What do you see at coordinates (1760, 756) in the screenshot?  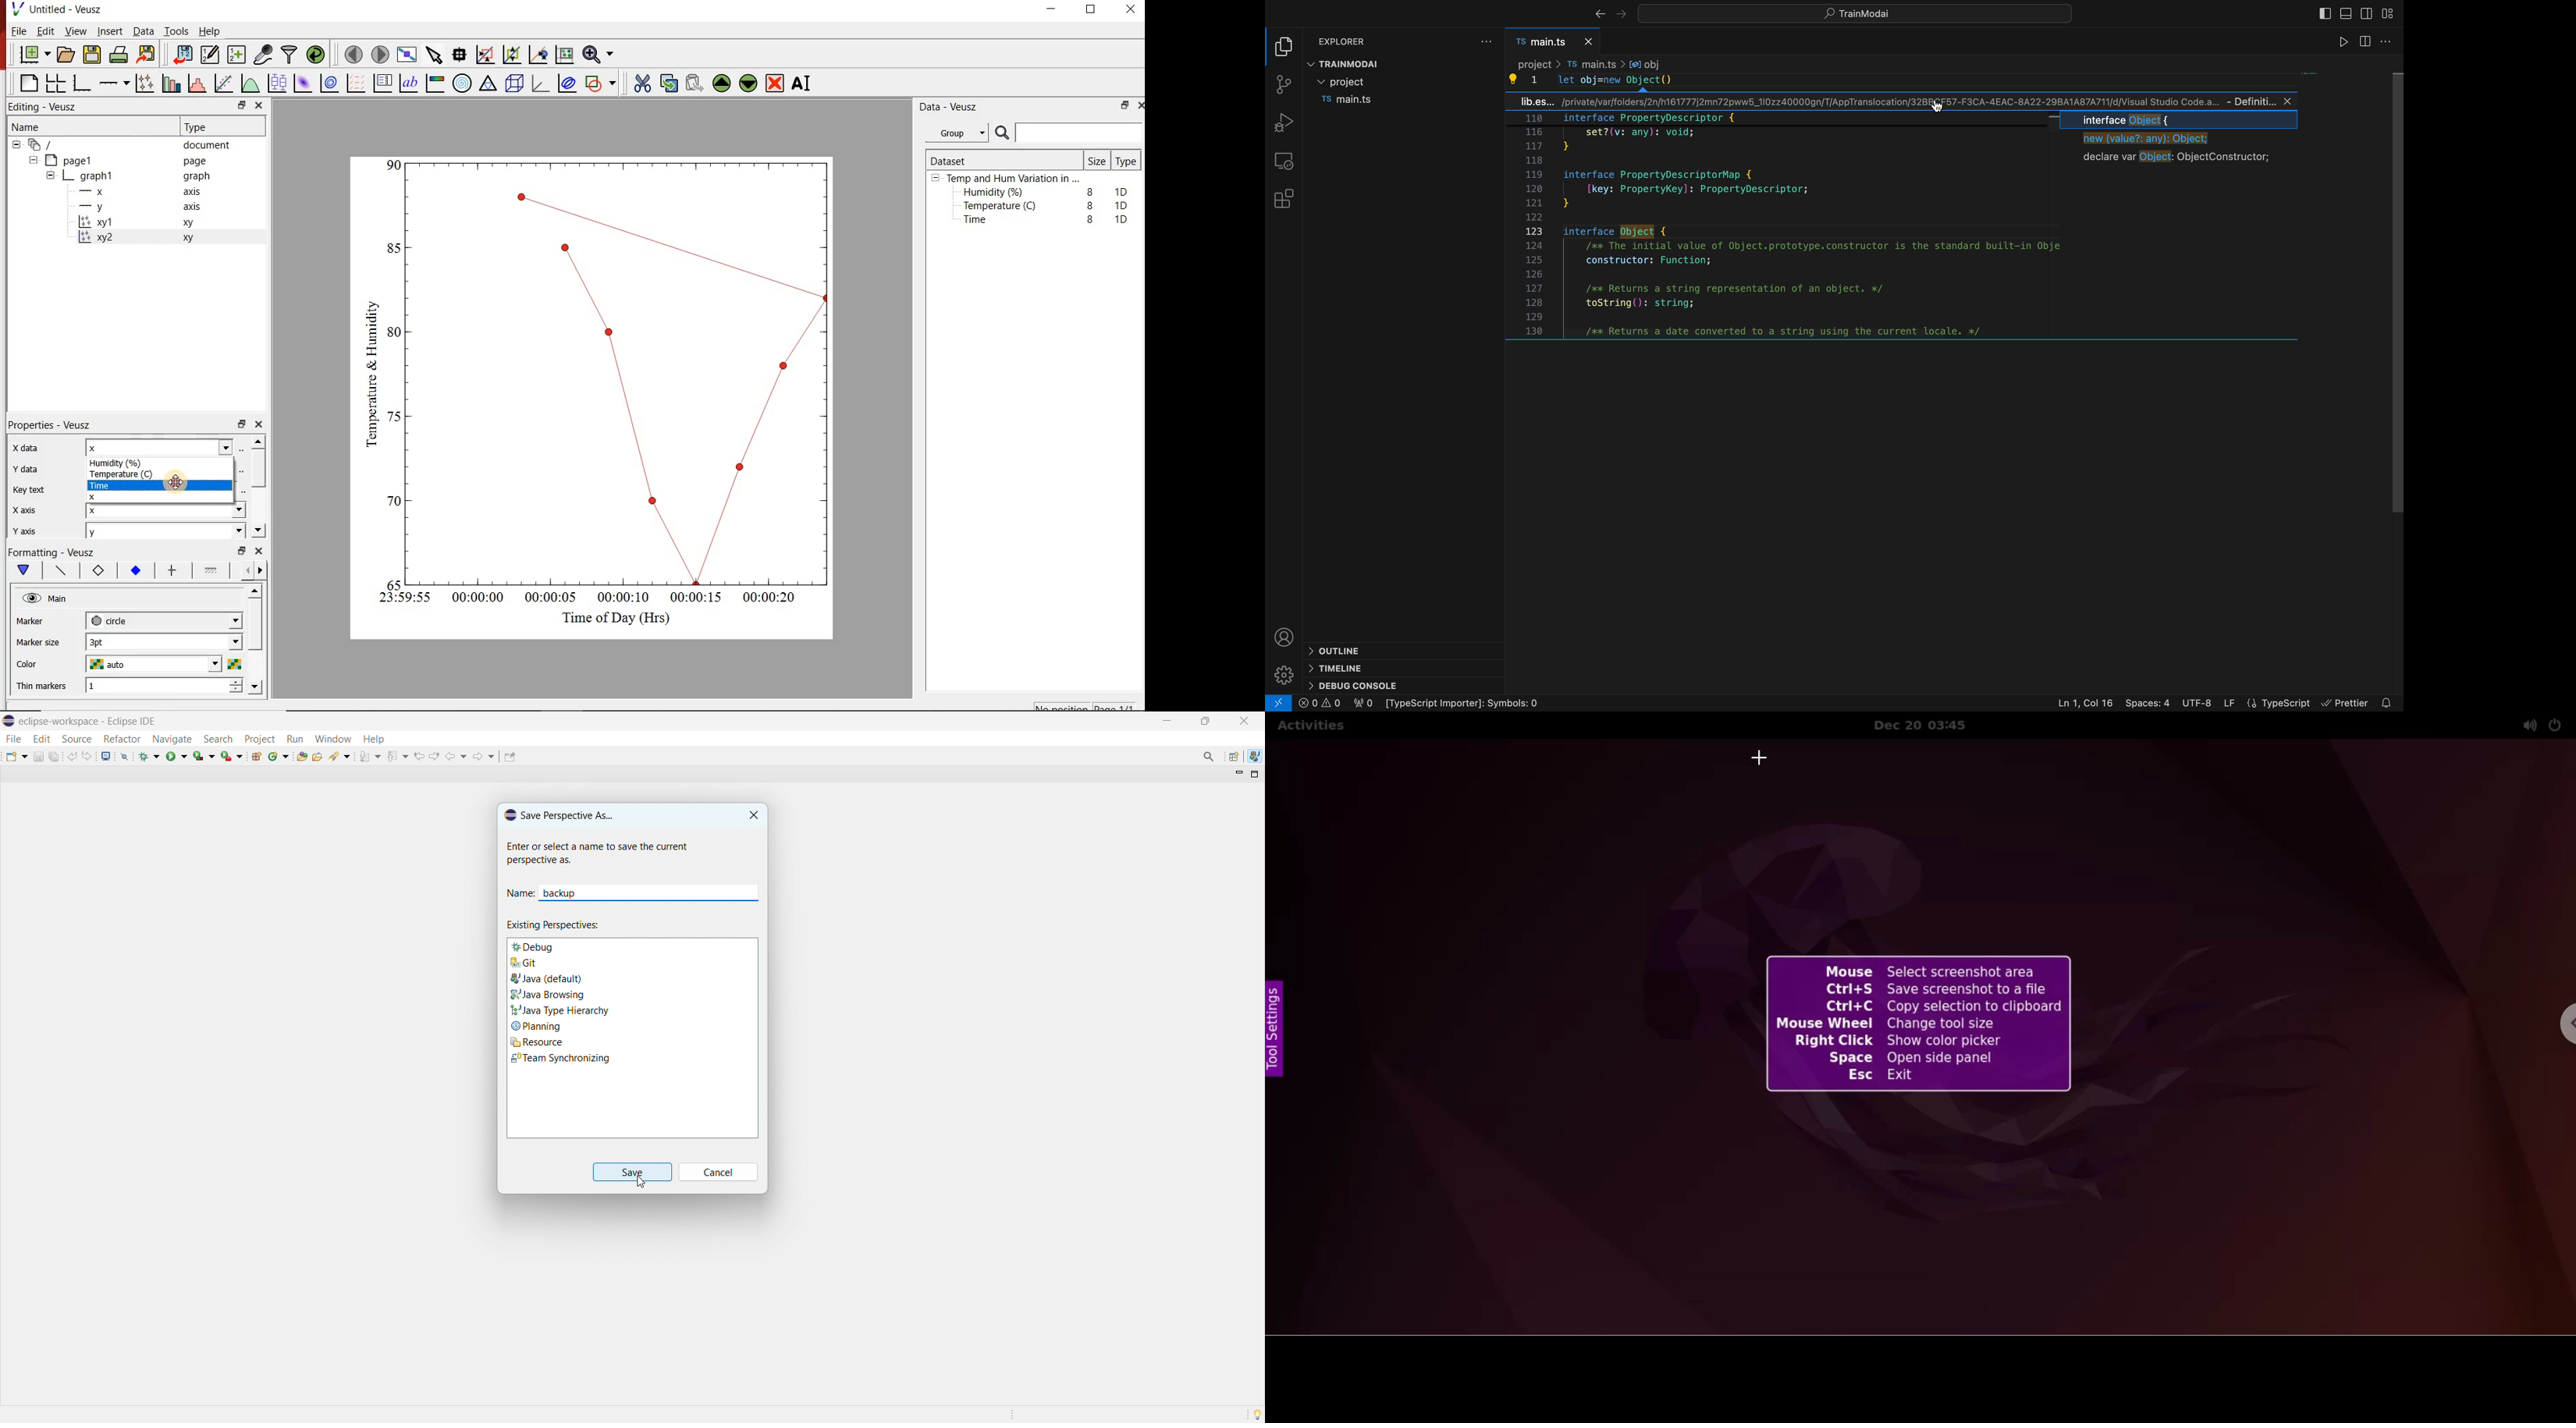 I see `cursor` at bounding box center [1760, 756].